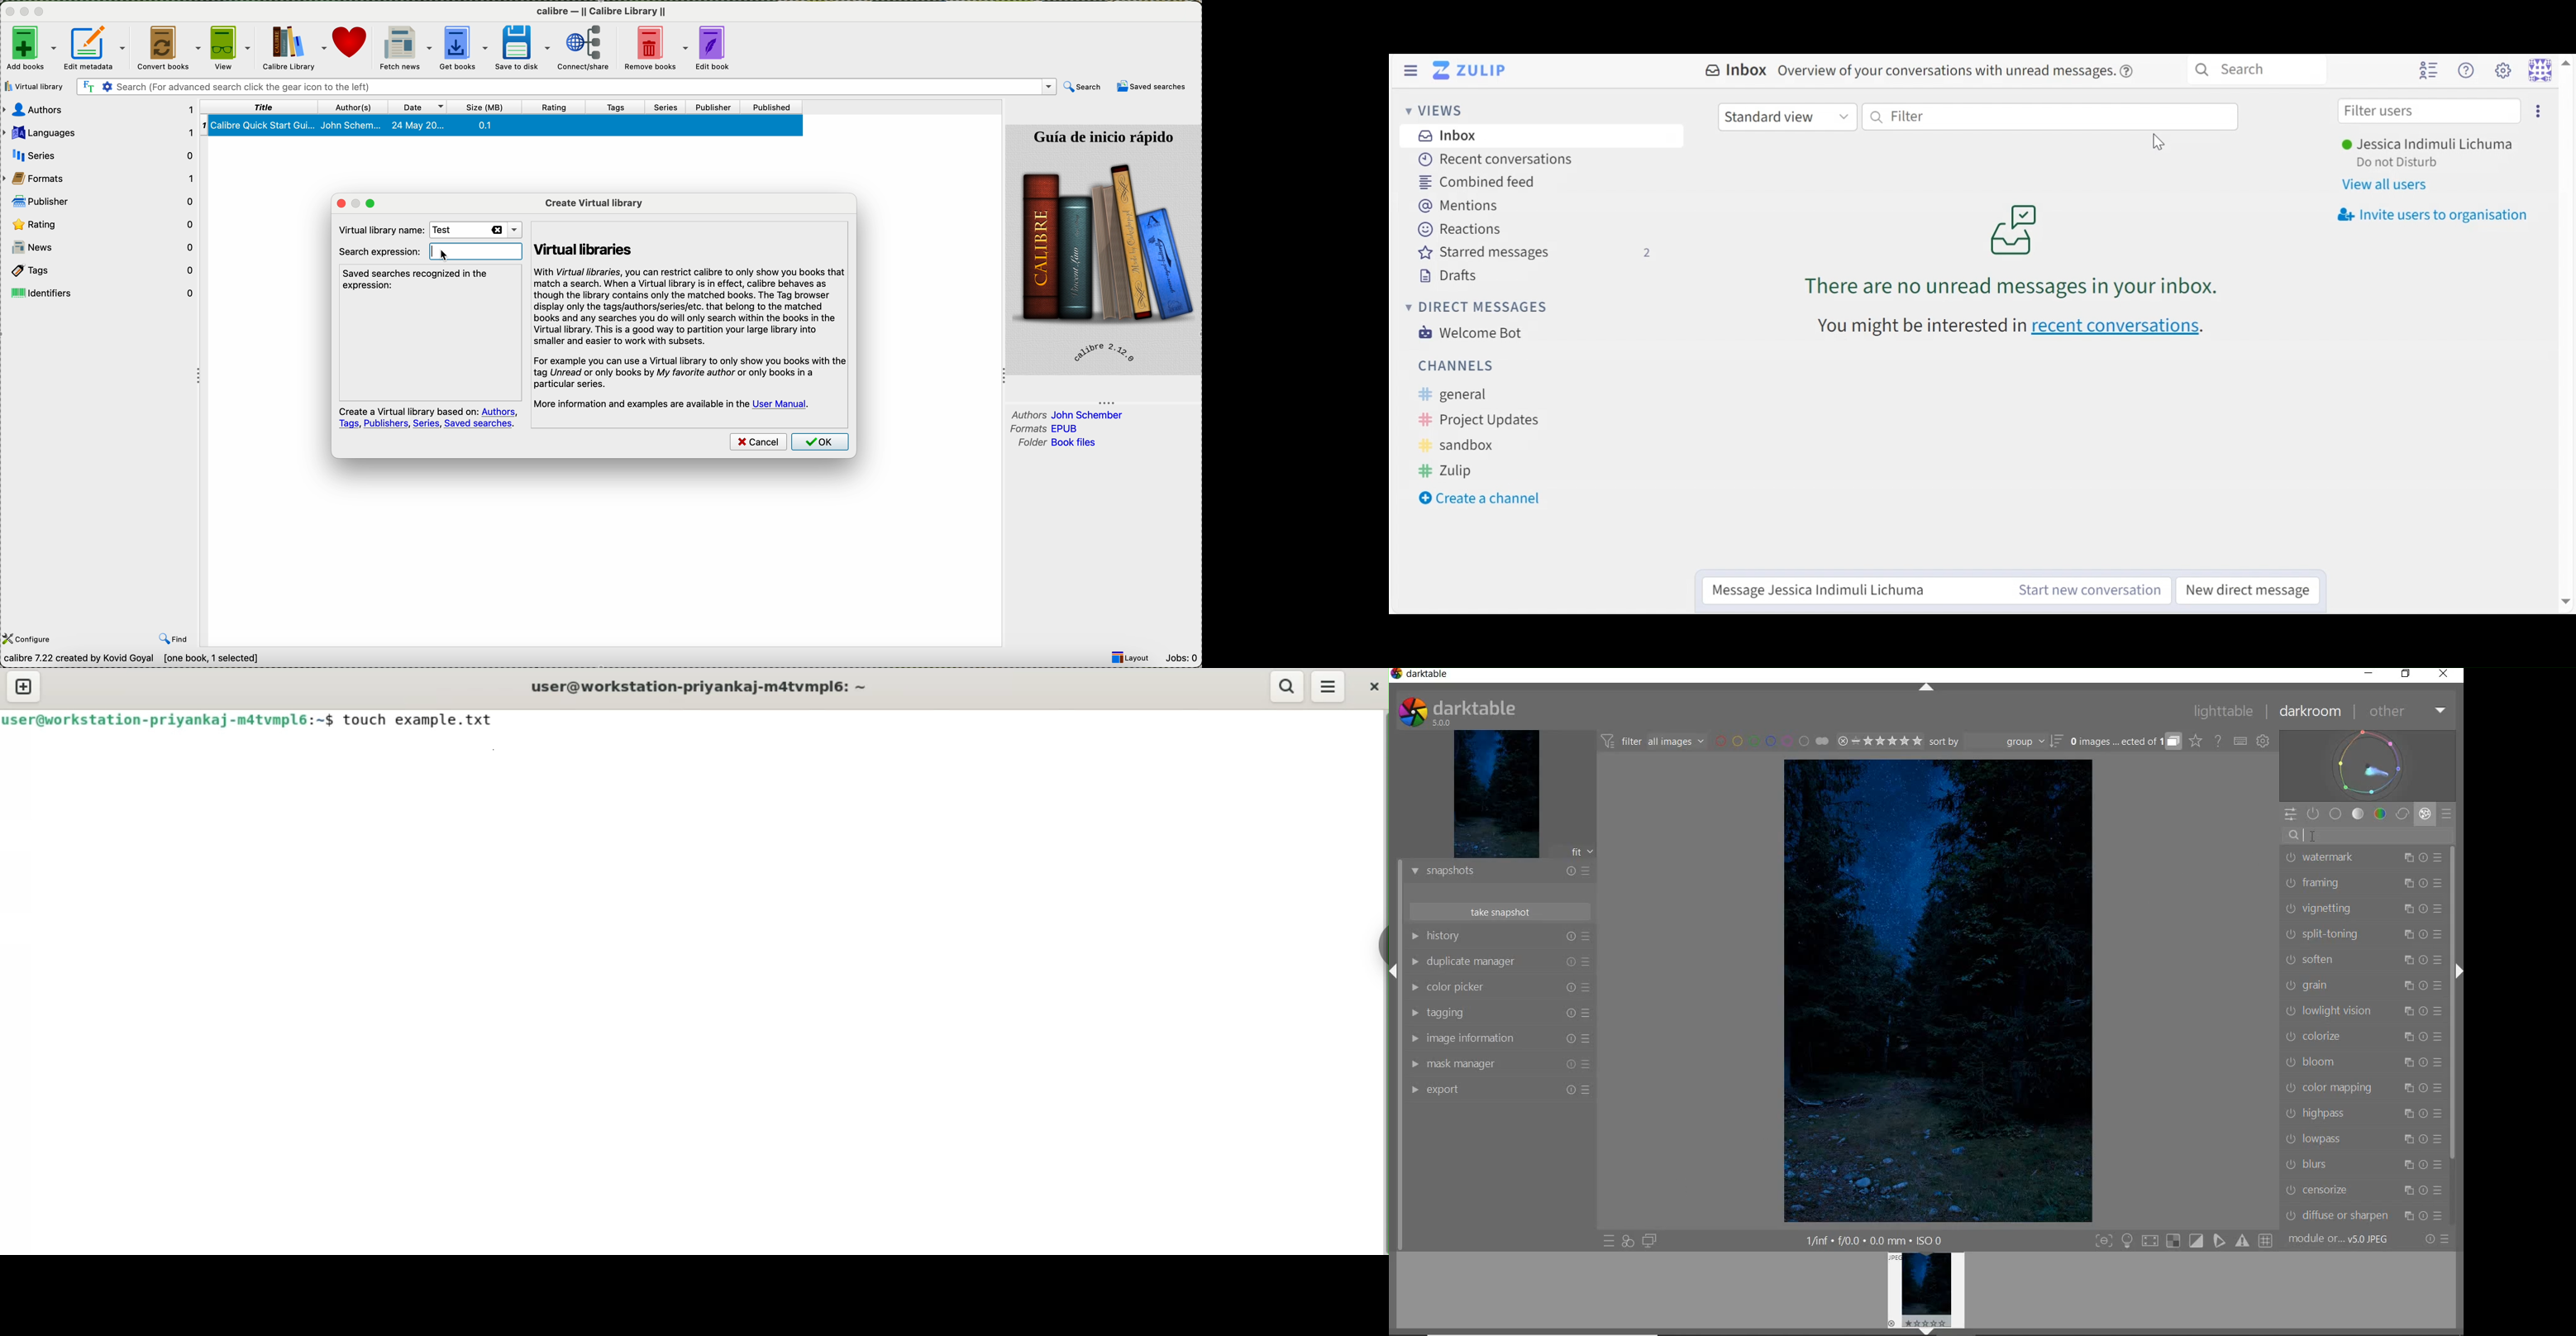 This screenshot has height=1344, width=2576. Describe the element at coordinates (2362, 1062) in the screenshot. I see `BLOOM` at that location.